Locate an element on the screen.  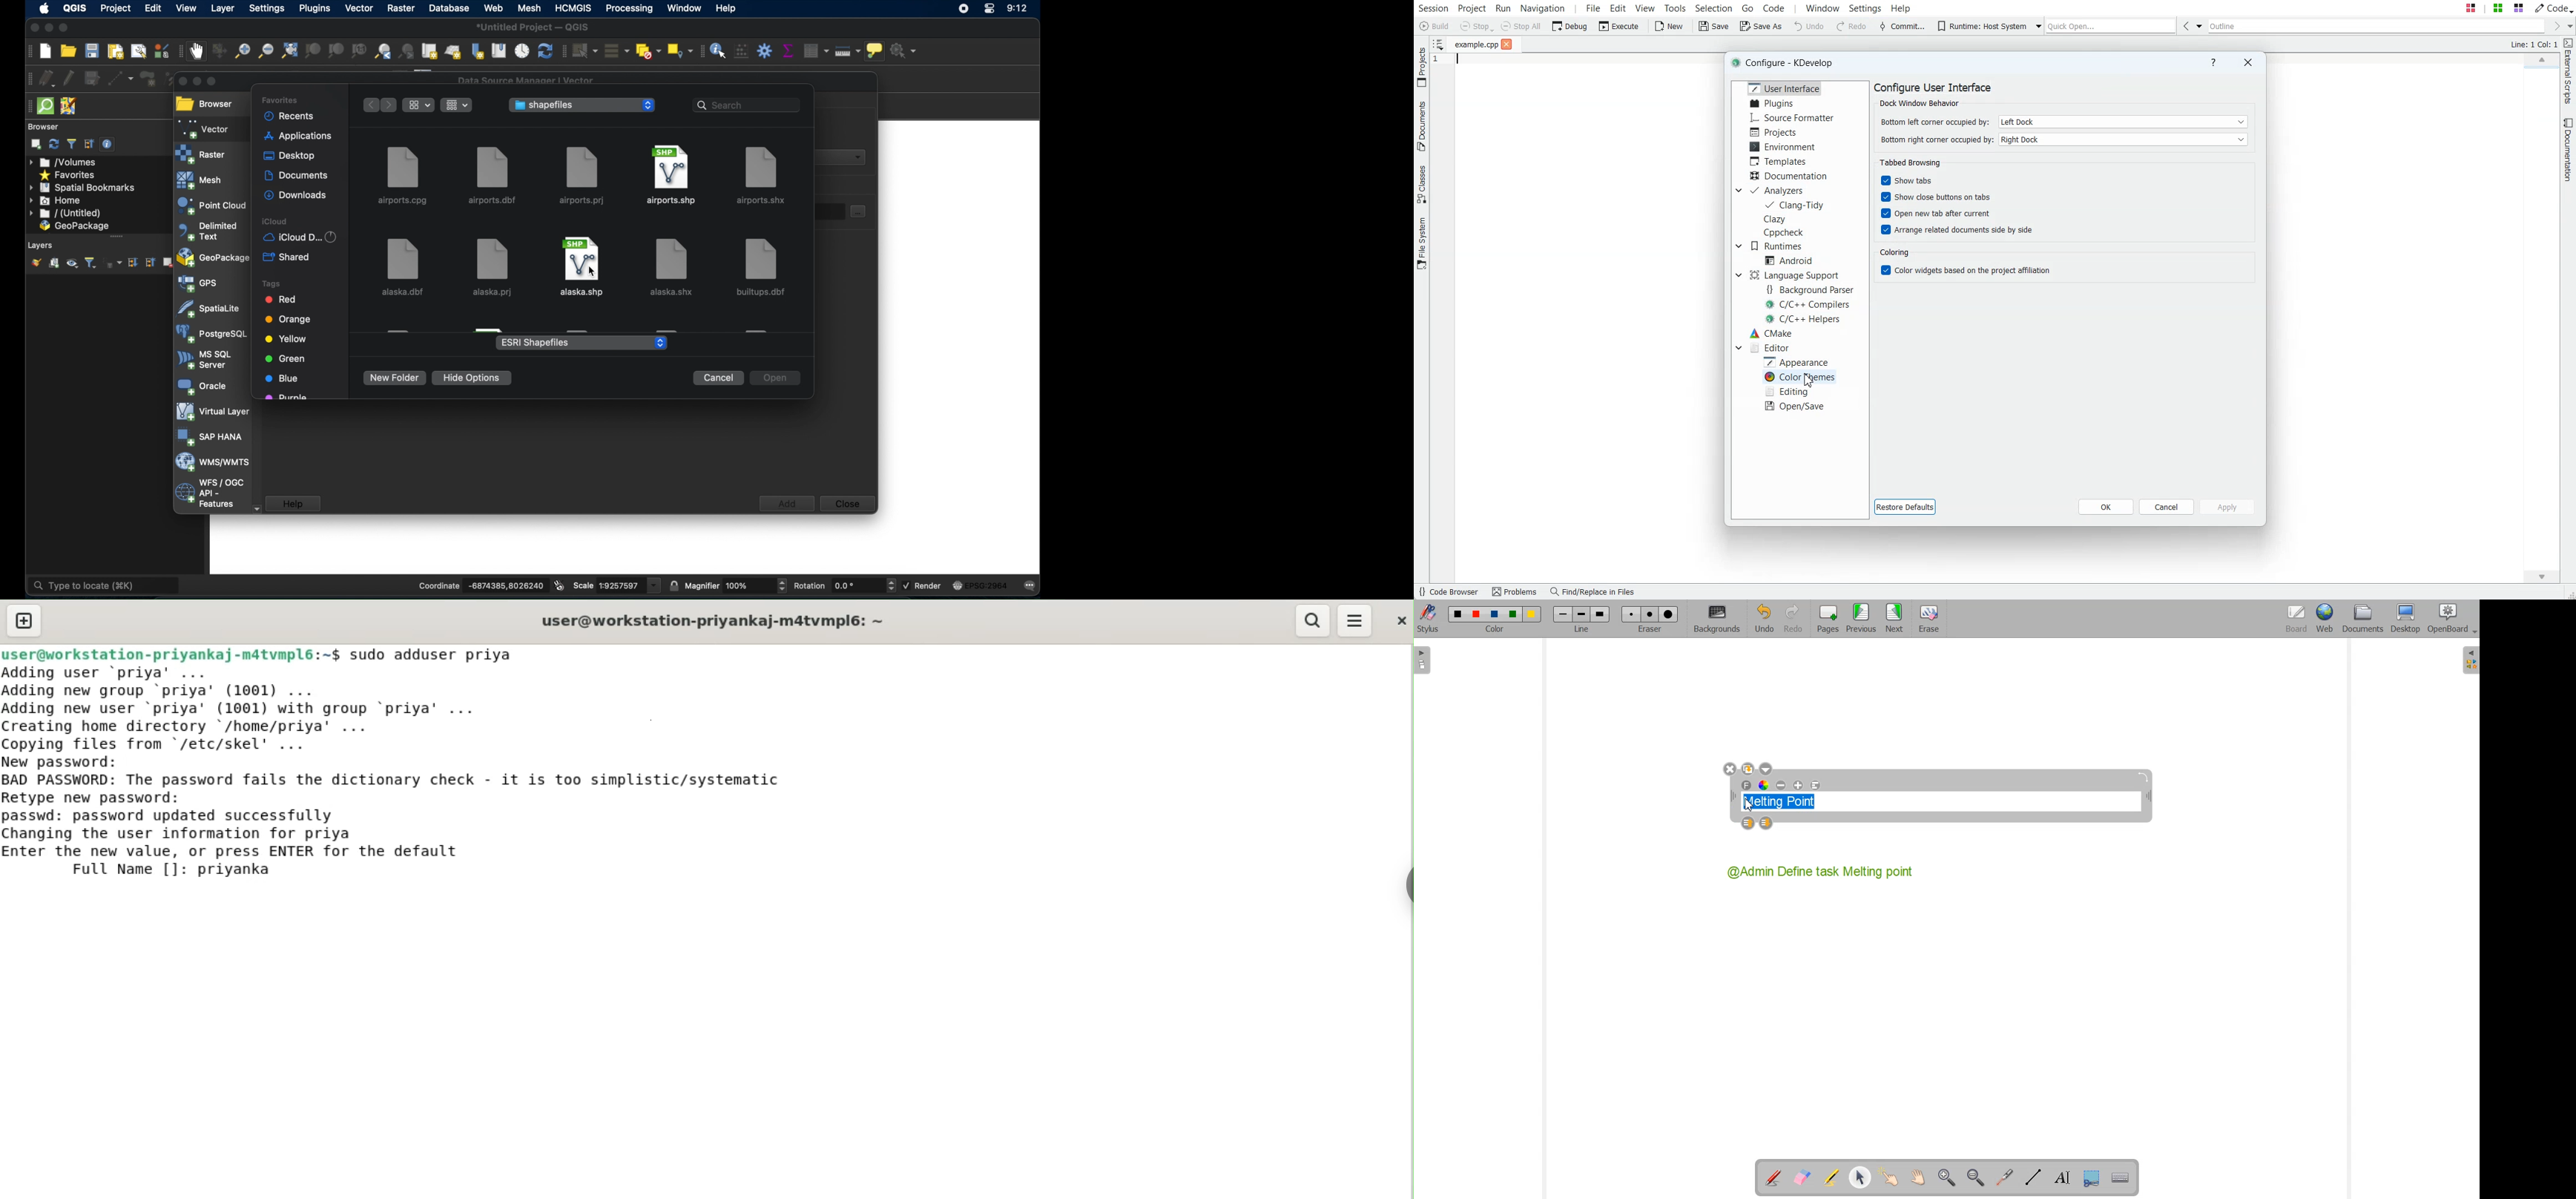
zoom in is located at coordinates (241, 52).